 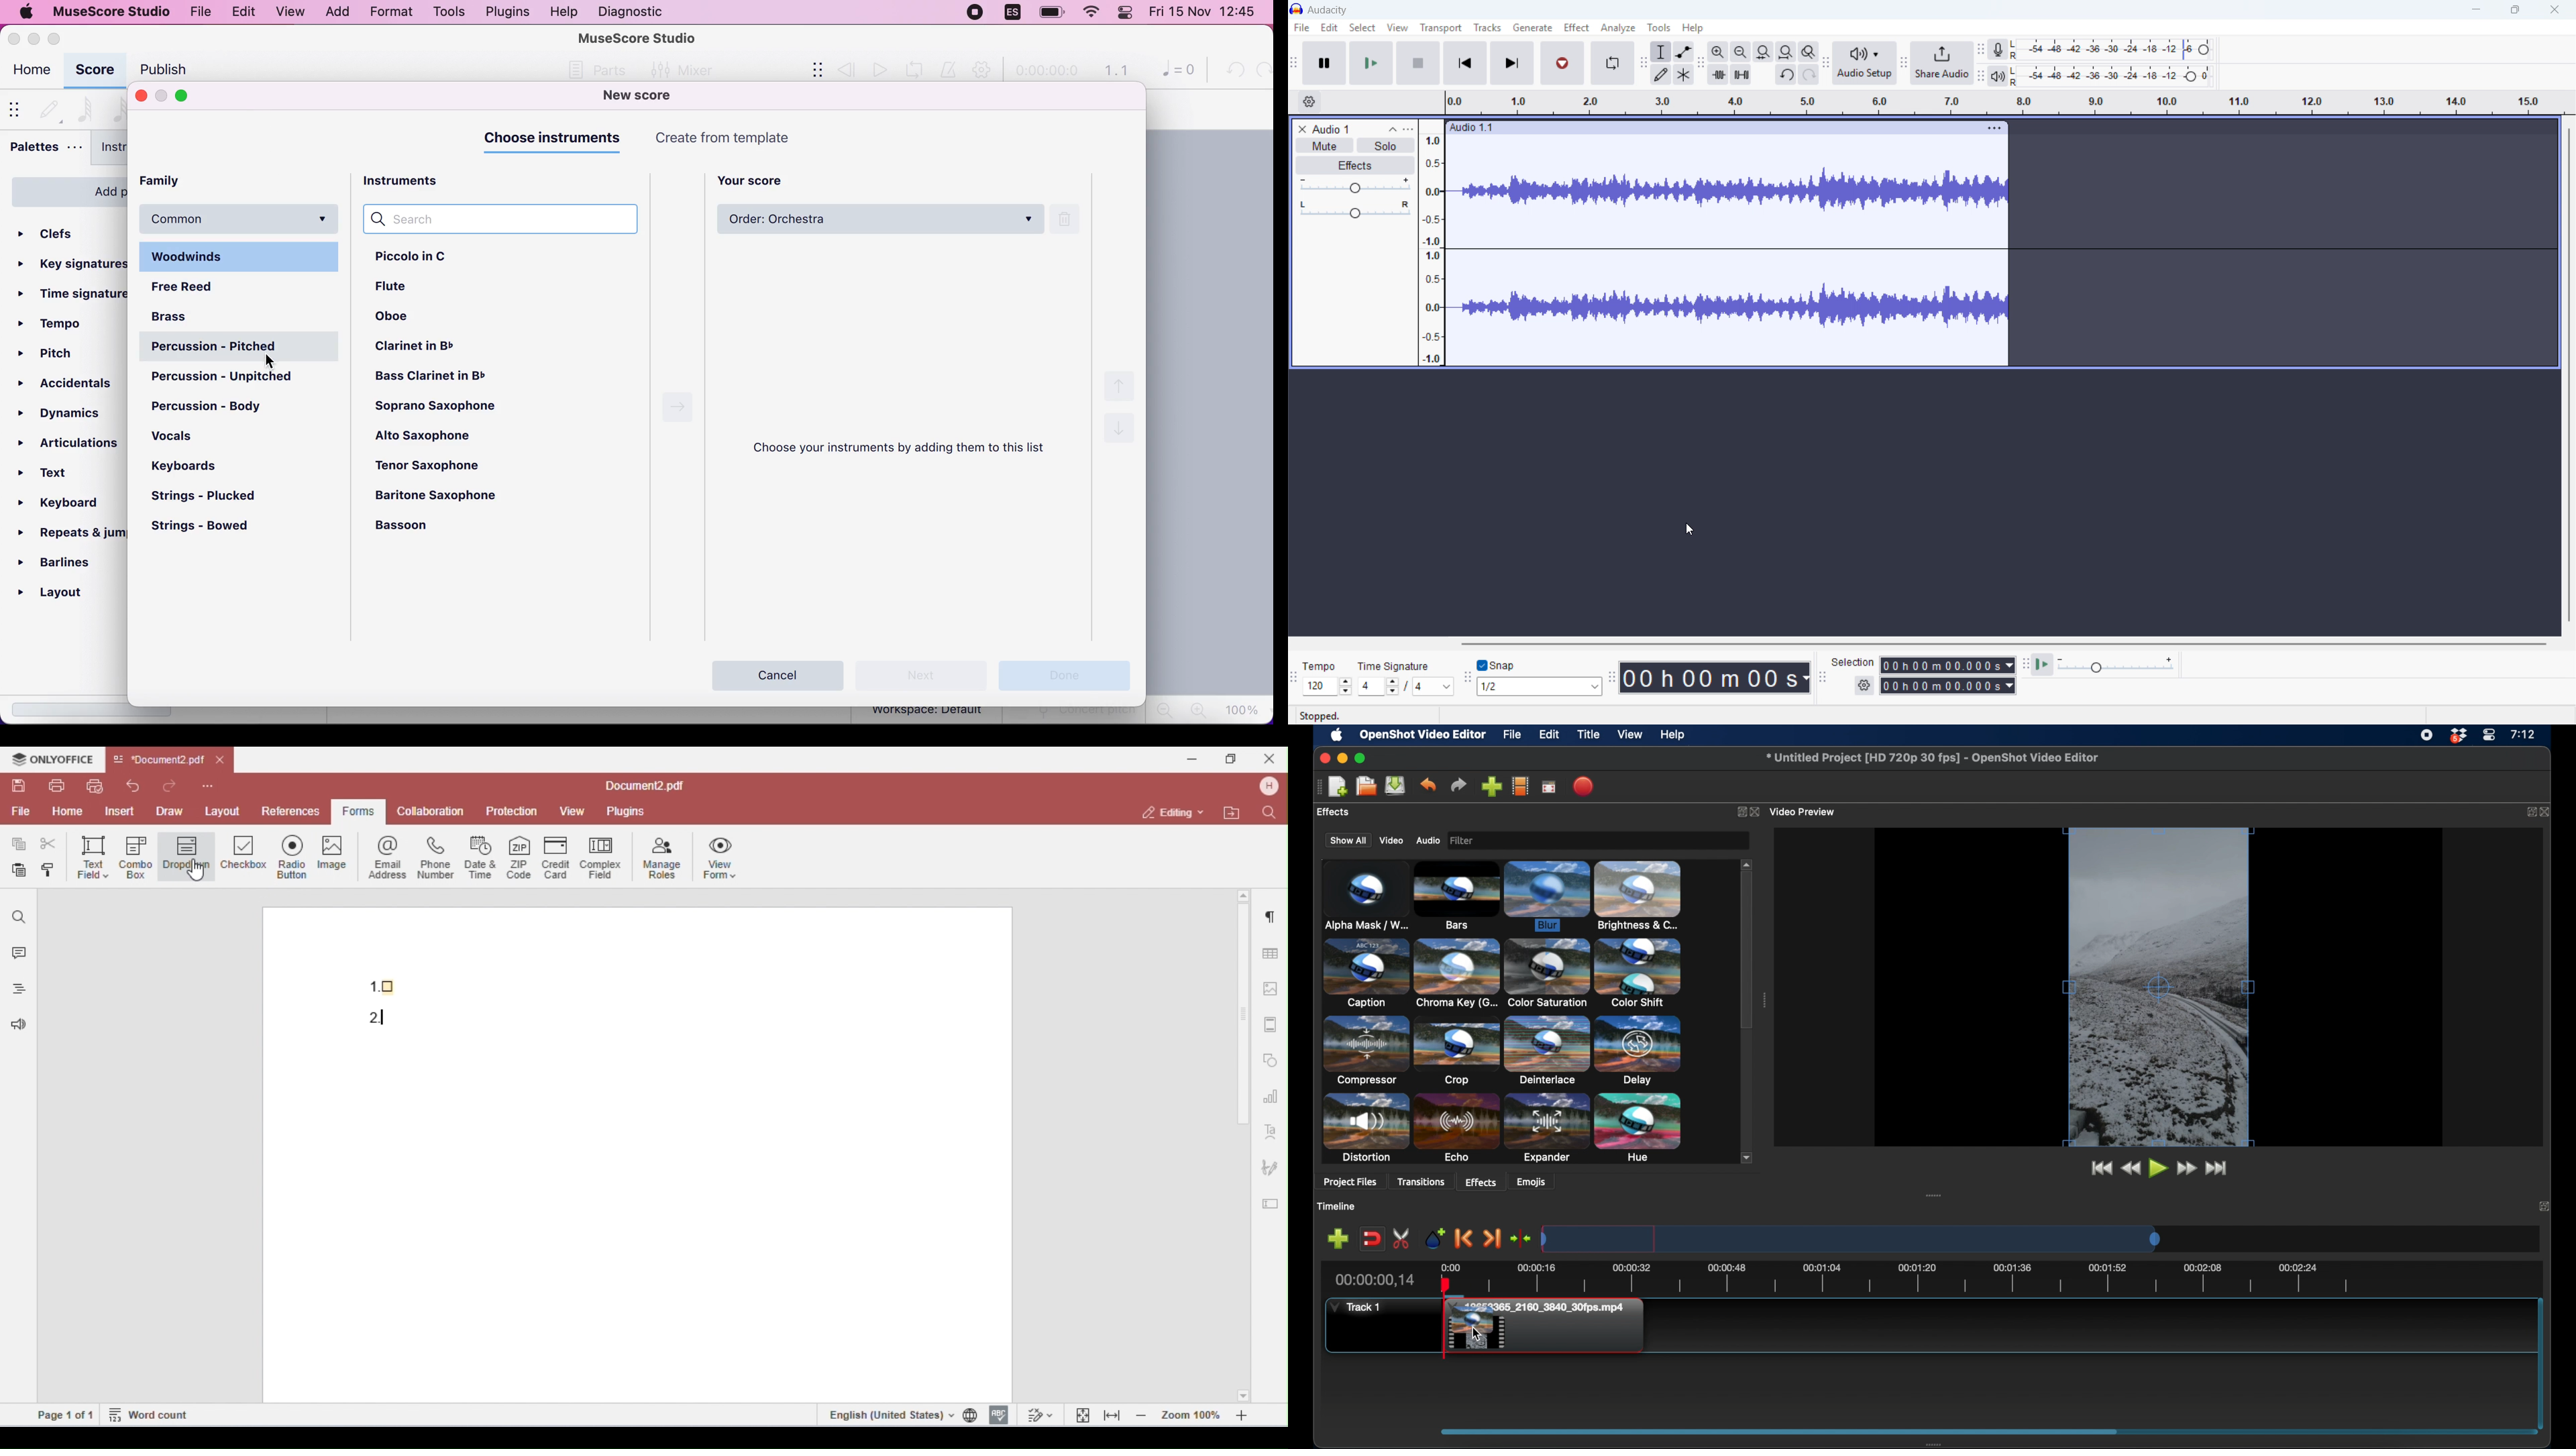 What do you see at coordinates (1717, 74) in the screenshot?
I see `Trim audio outside selection ` at bounding box center [1717, 74].